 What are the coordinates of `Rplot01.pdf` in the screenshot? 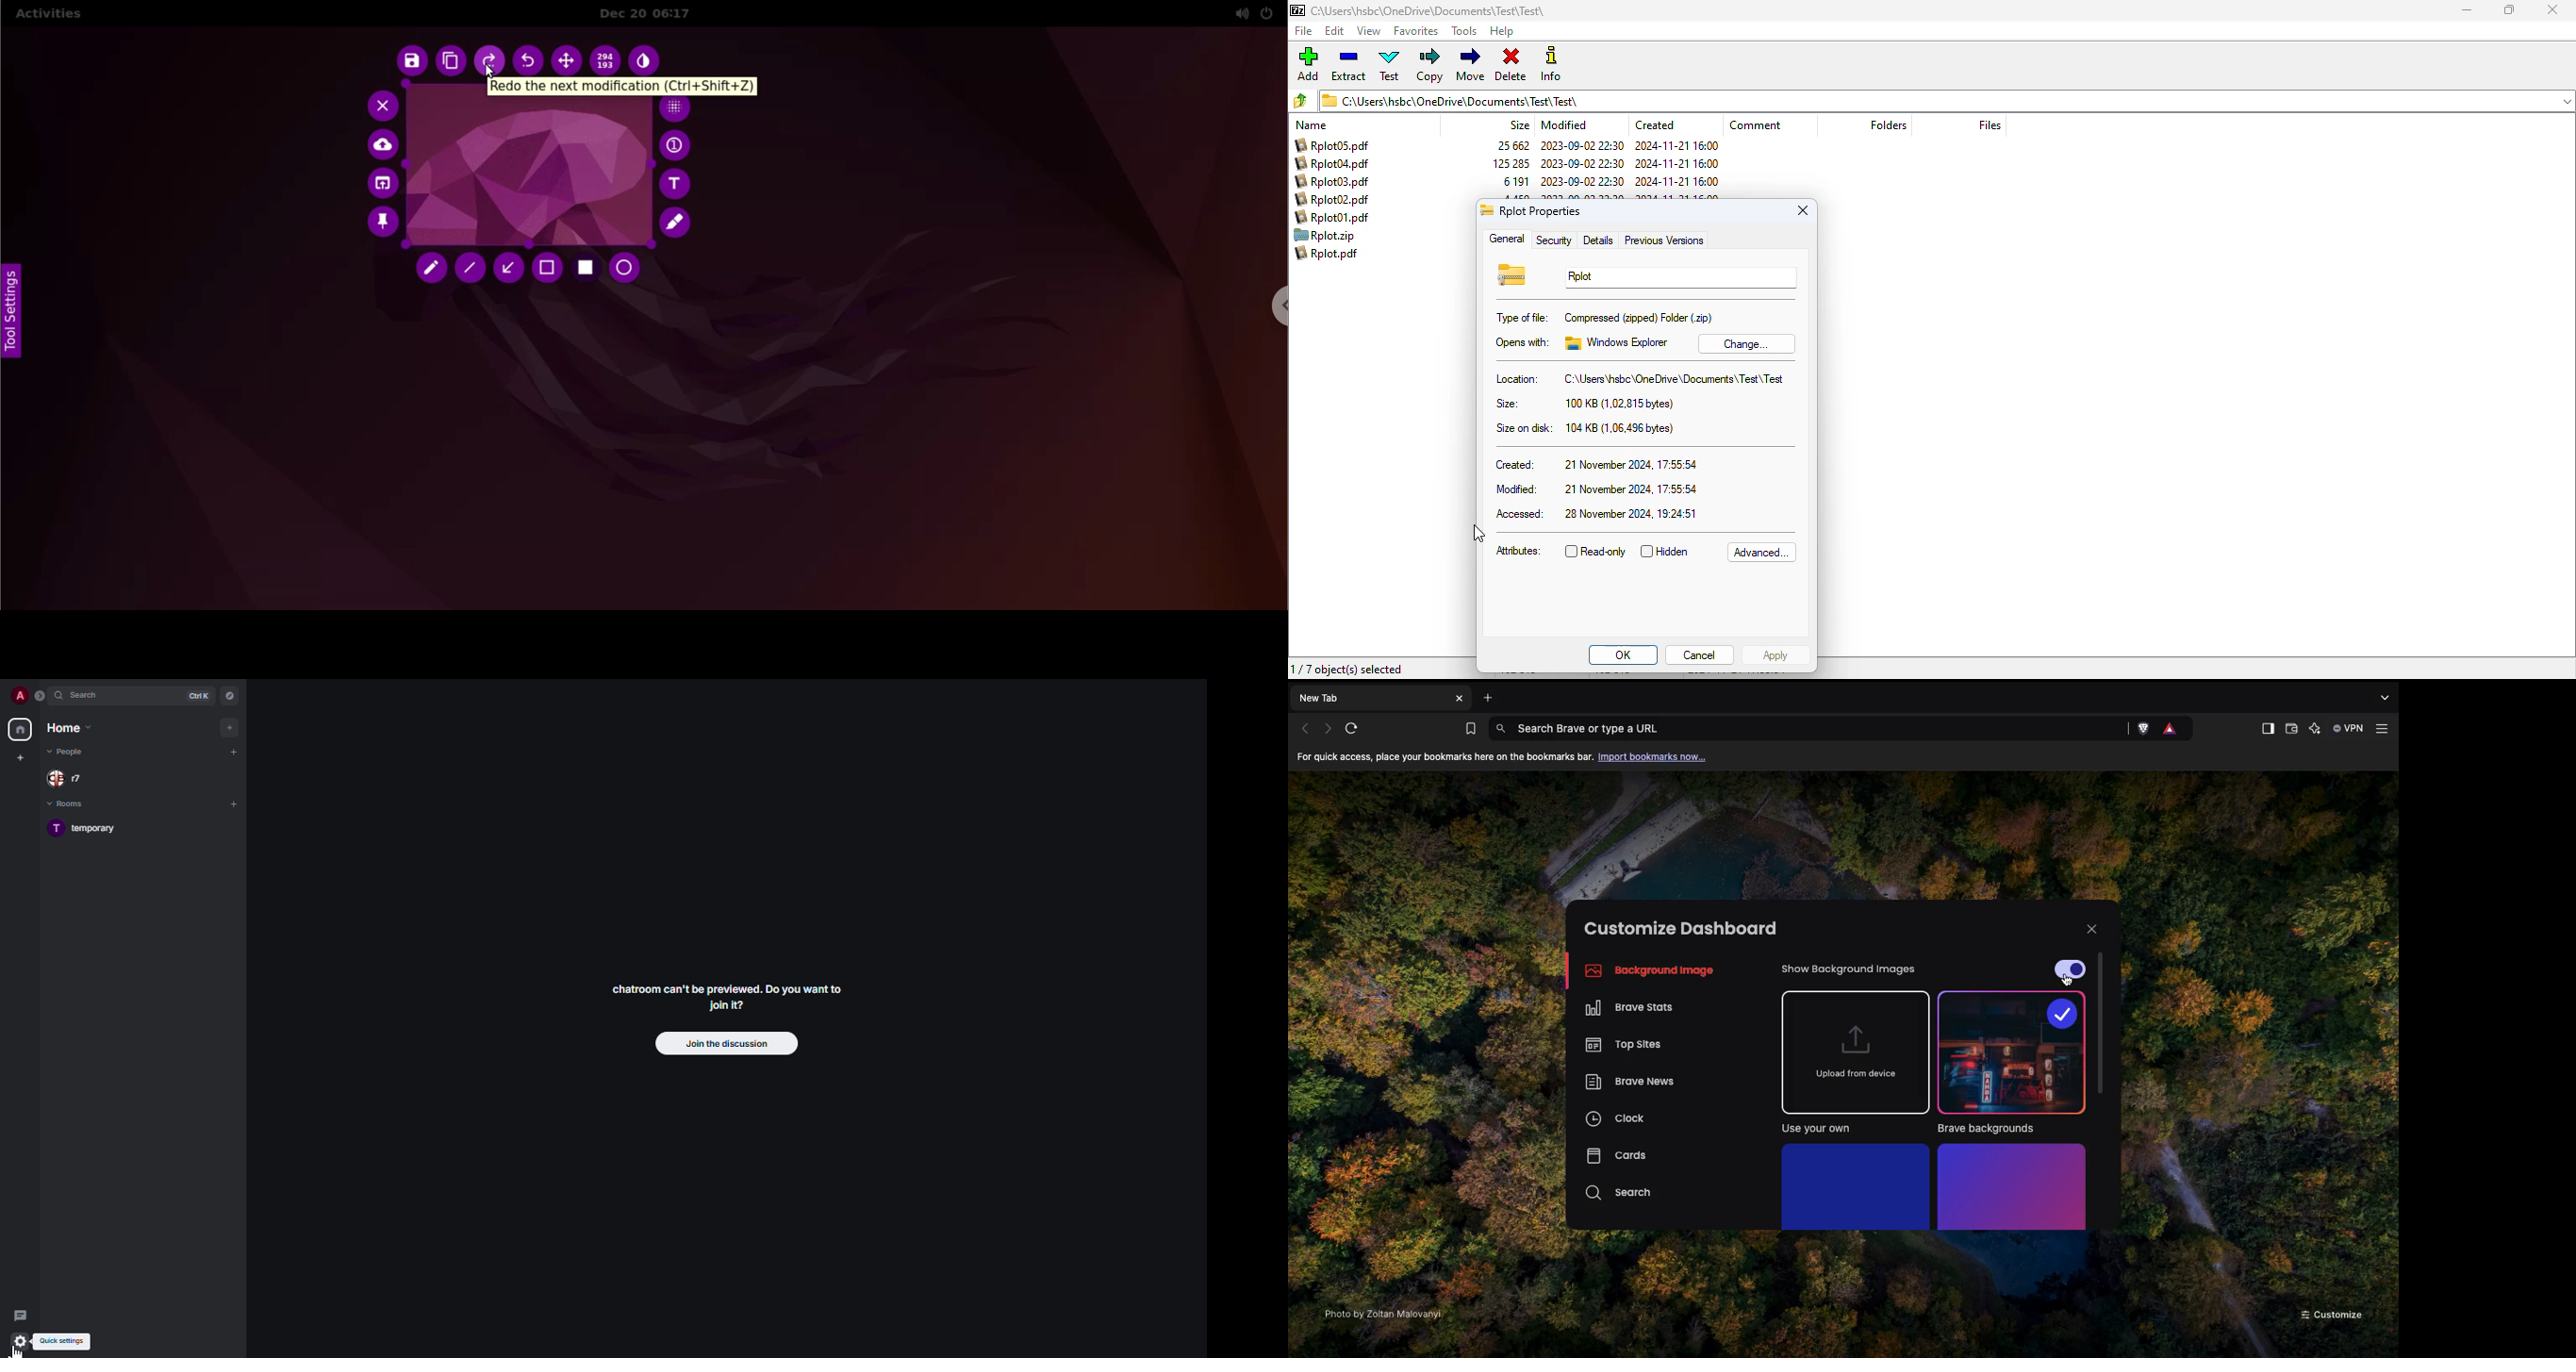 It's located at (1330, 217).